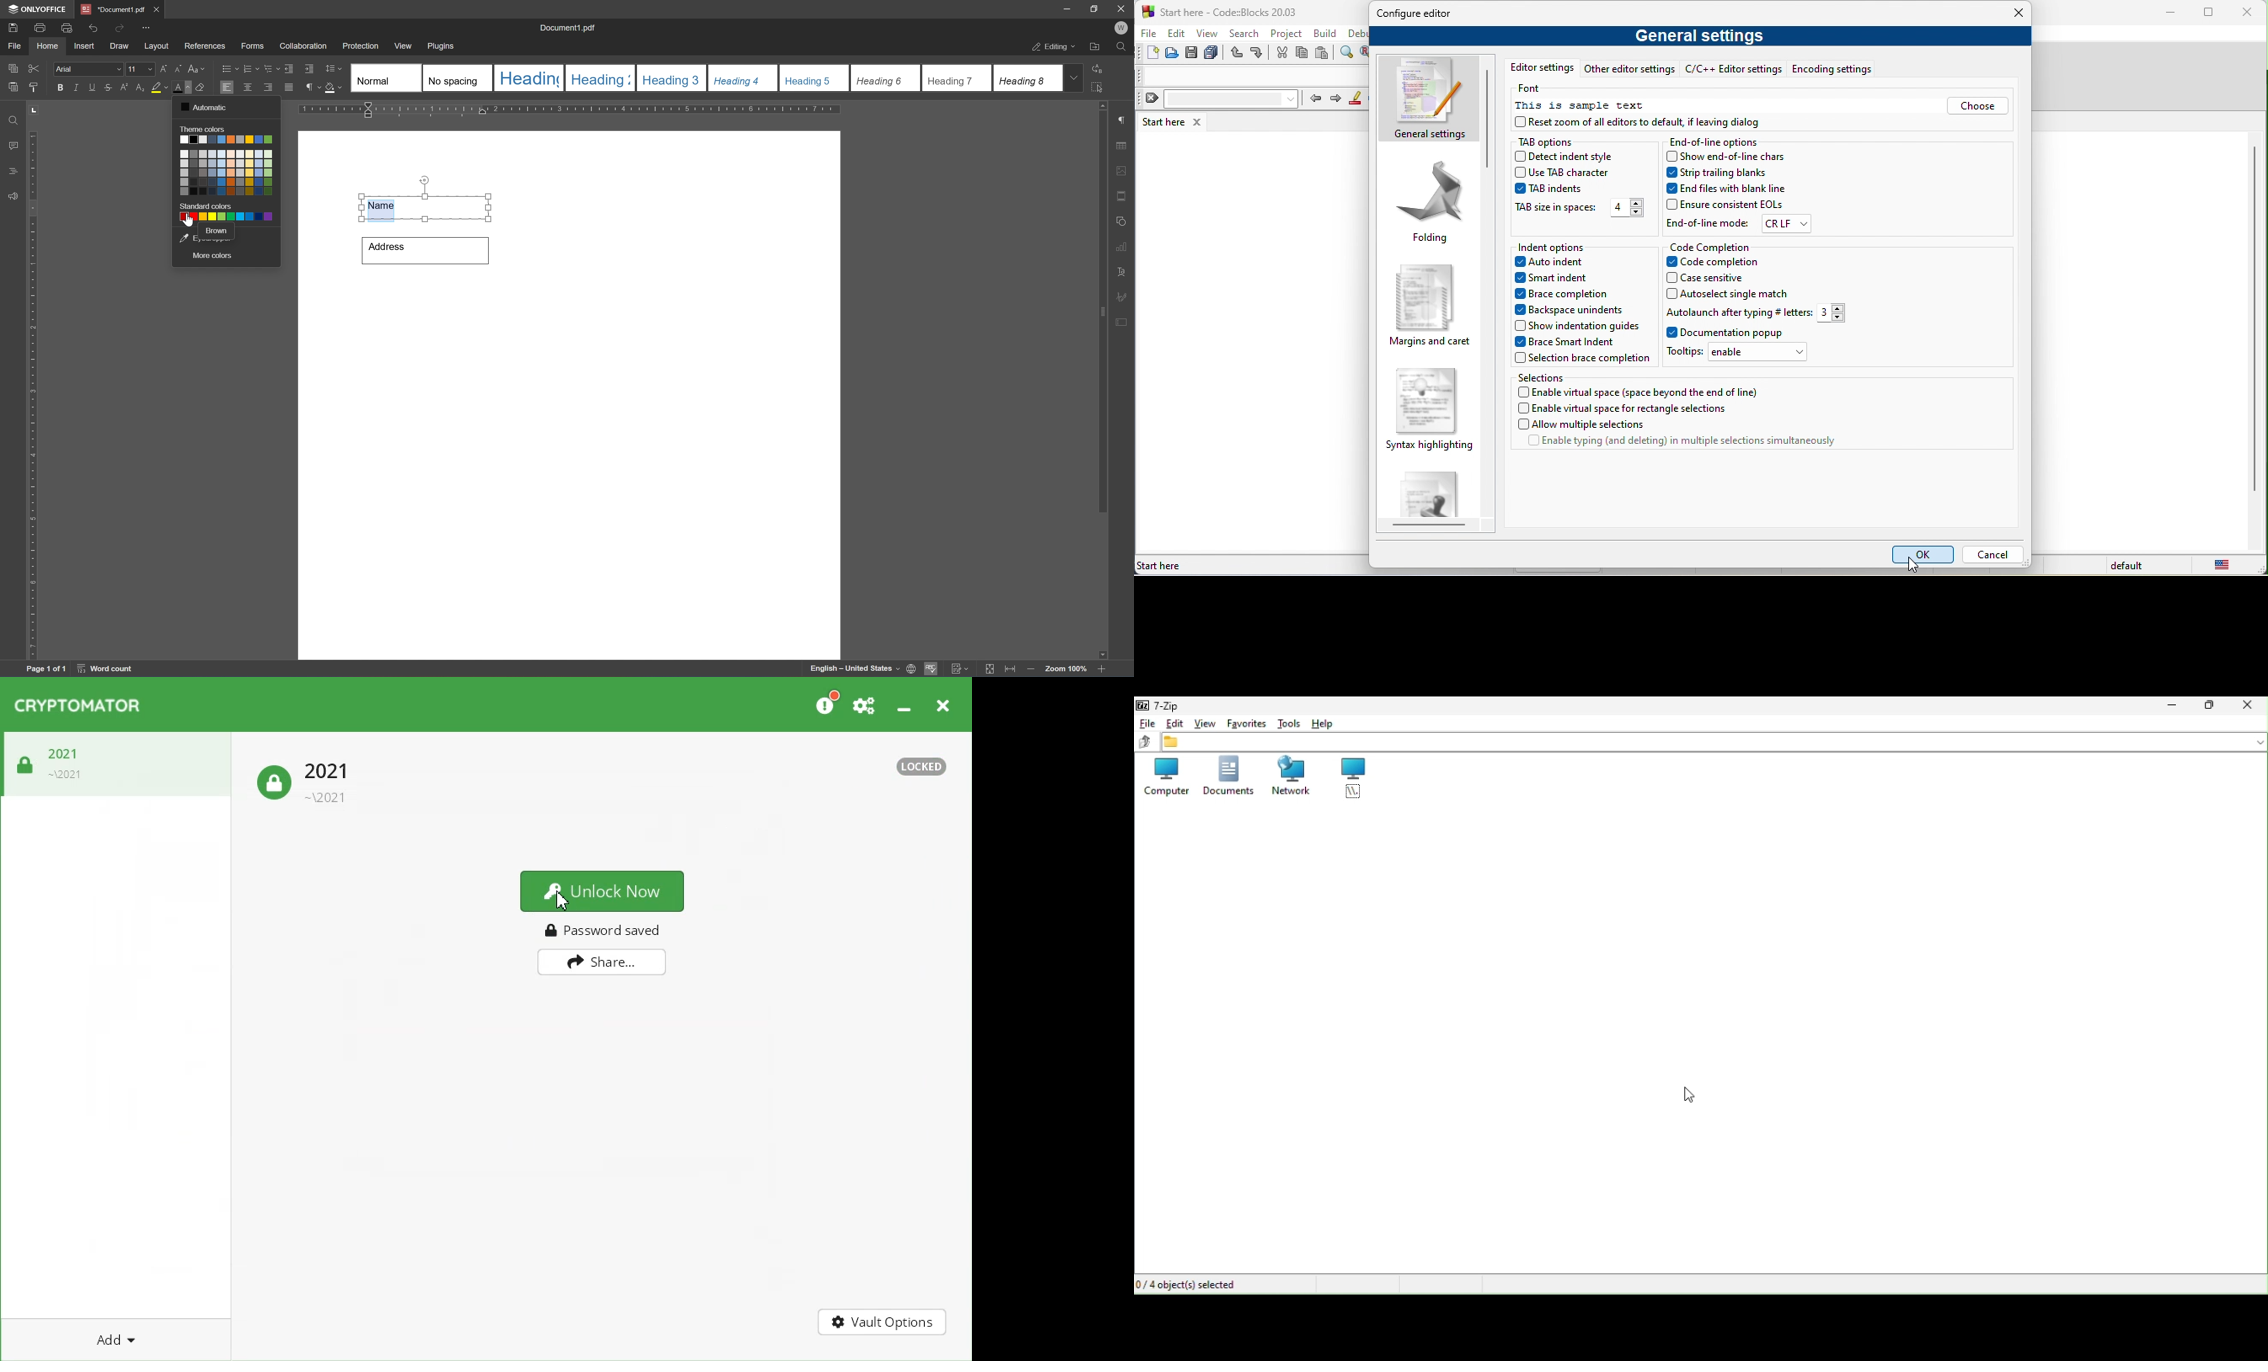 The height and width of the screenshot is (1372, 2268). Describe the element at coordinates (226, 86) in the screenshot. I see `align left` at that location.